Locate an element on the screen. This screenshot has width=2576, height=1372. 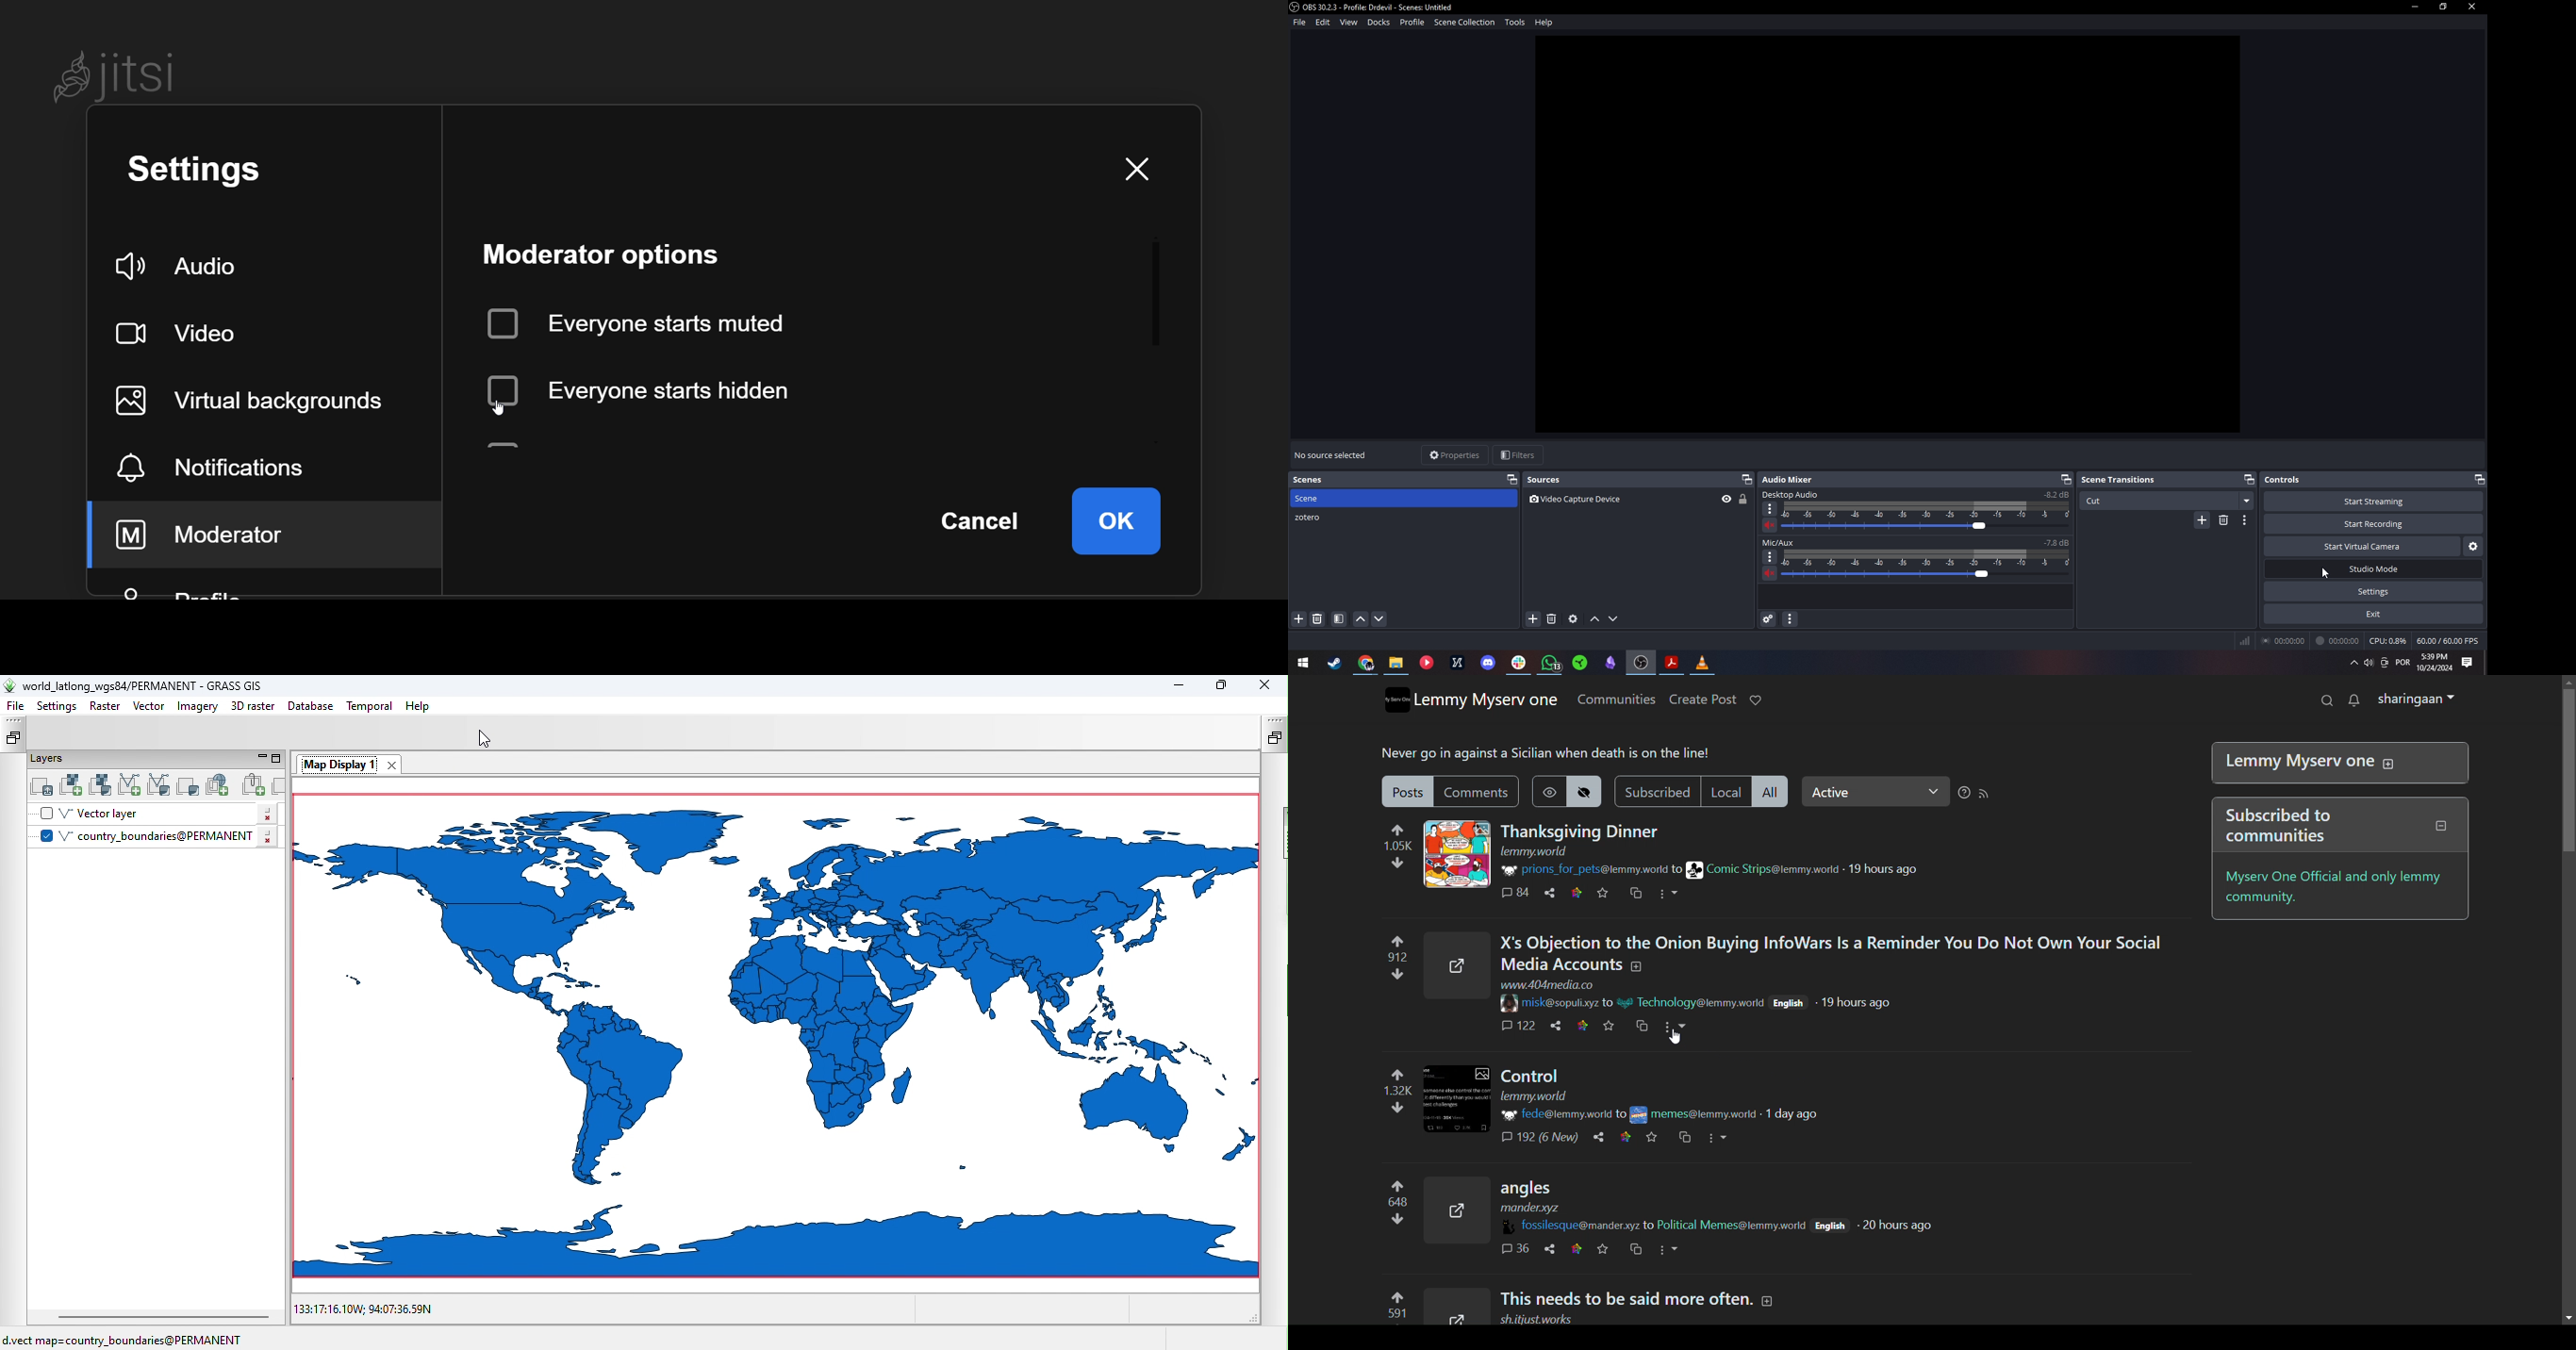
Tools is located at coordinates (1515, 22).